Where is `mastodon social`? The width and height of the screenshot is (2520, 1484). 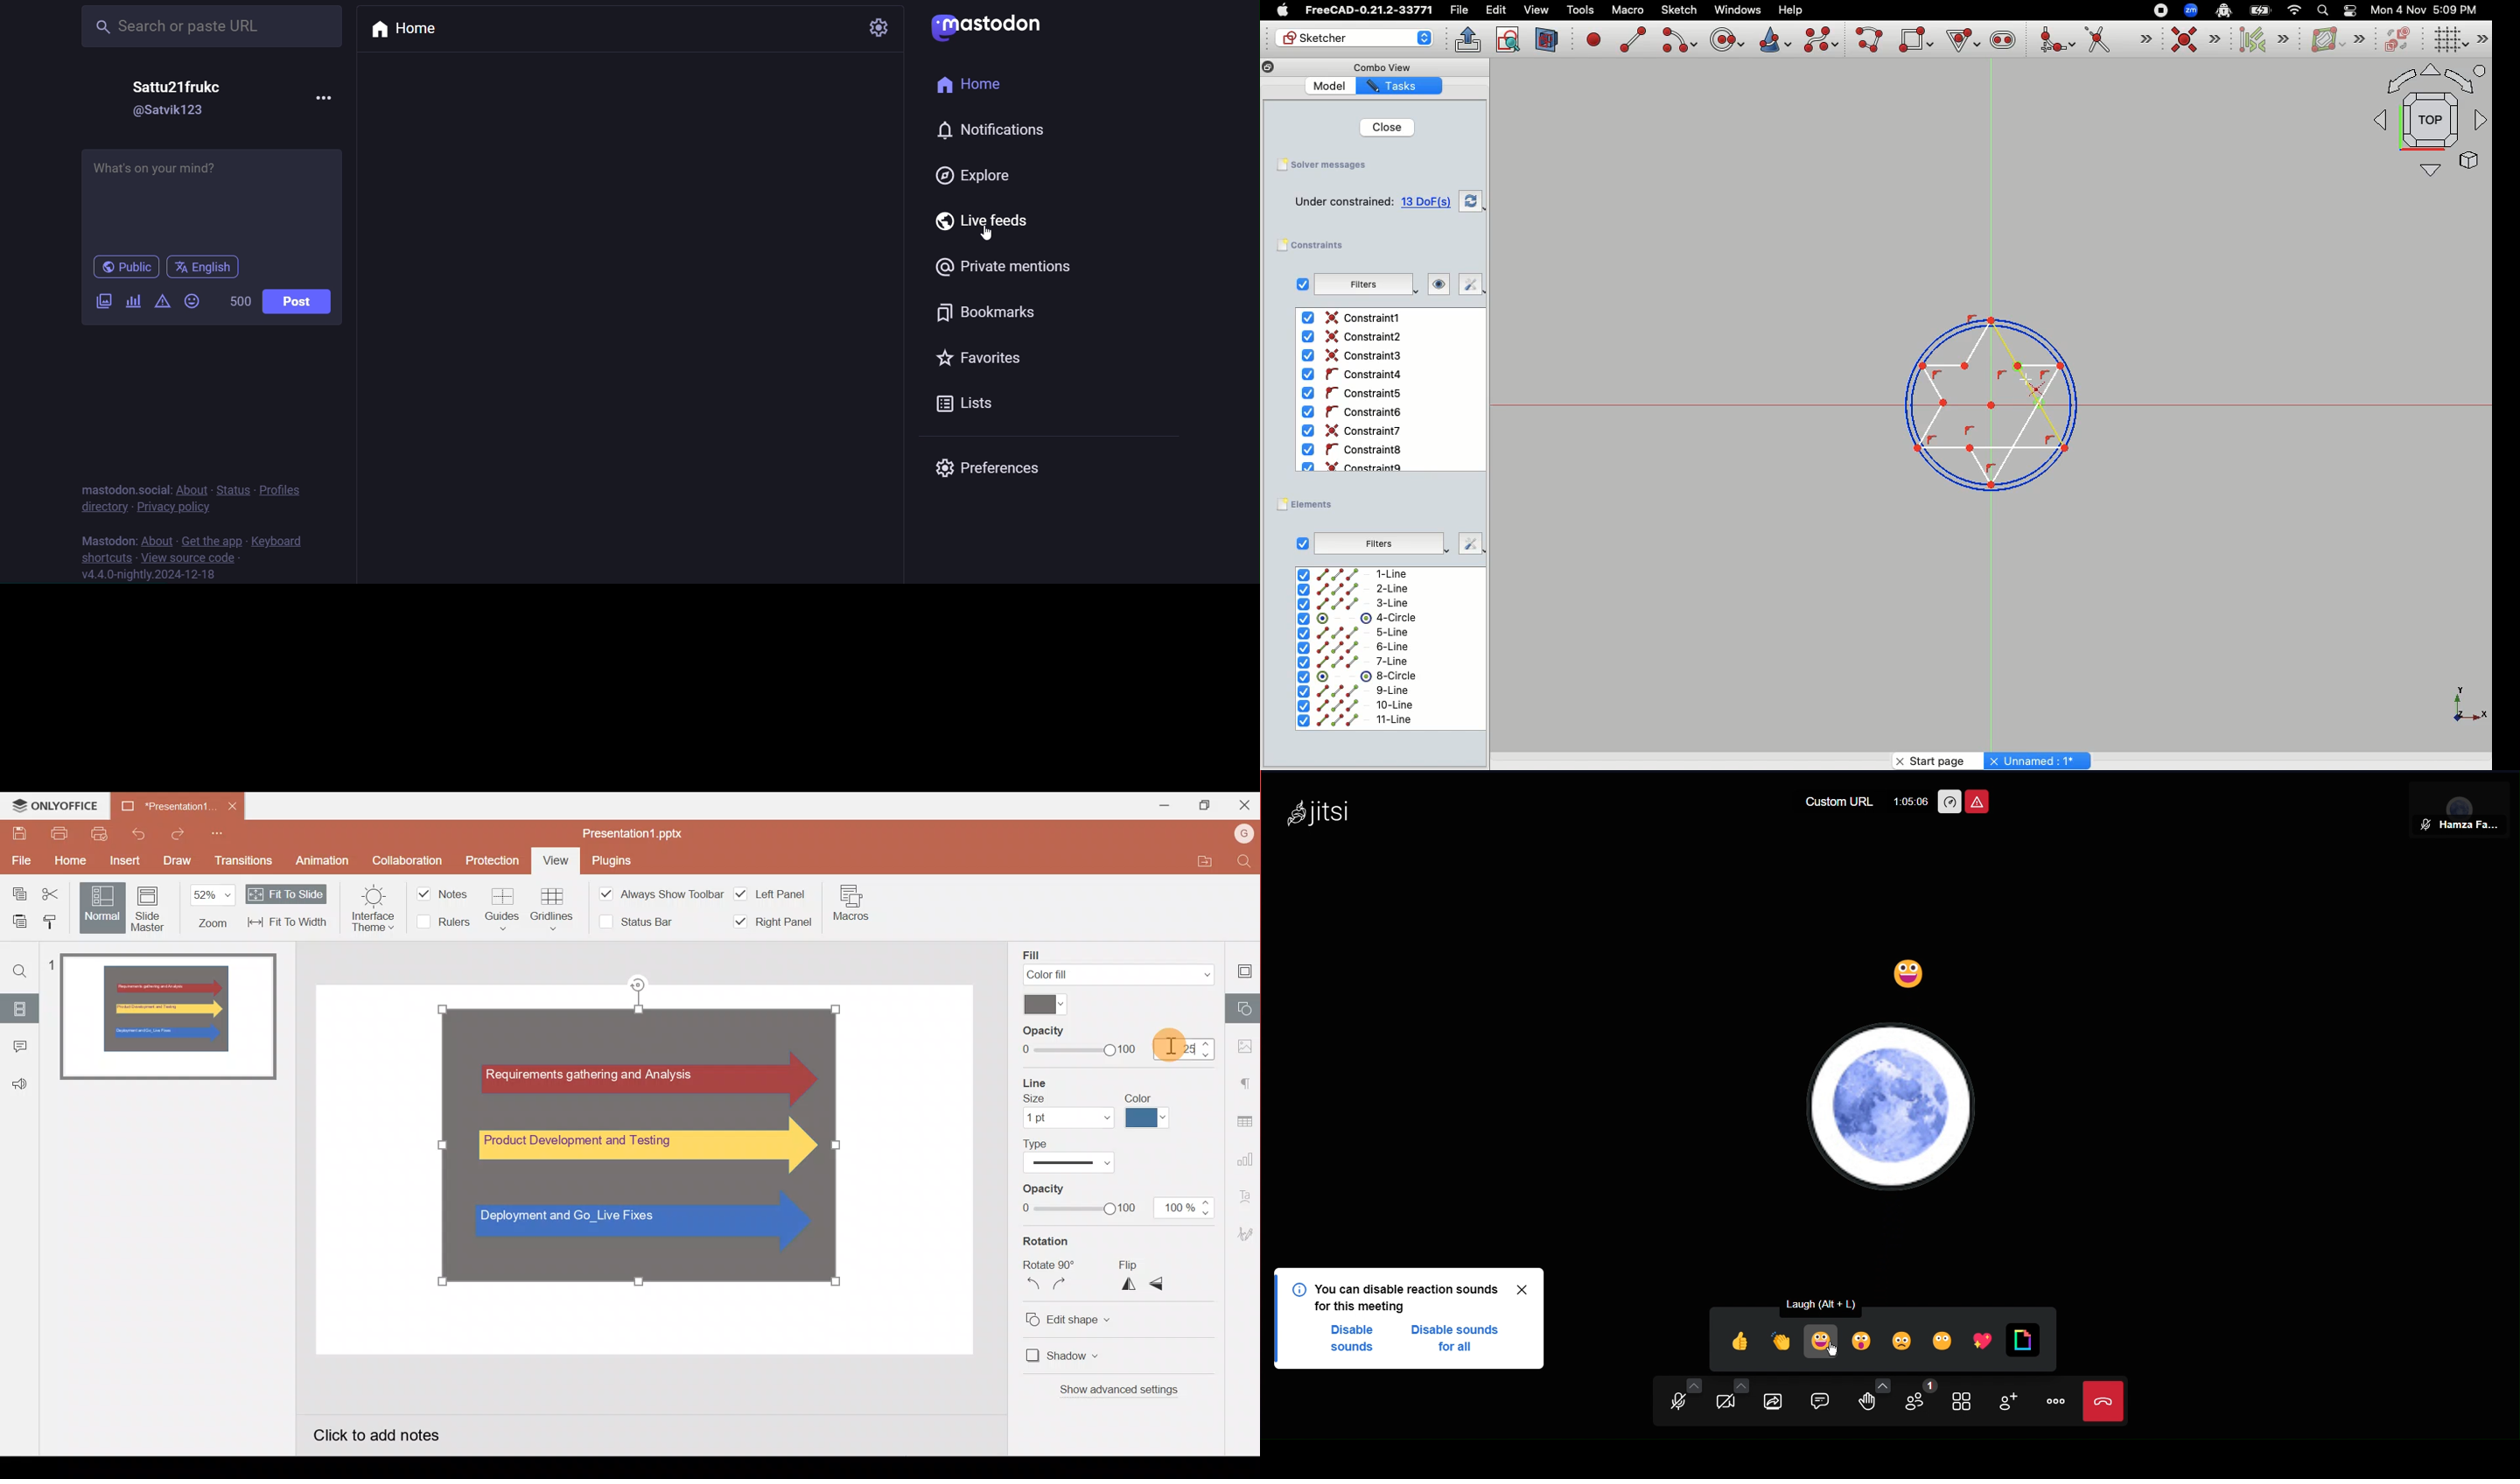
mastodon social is located at coordinates (122, 490).